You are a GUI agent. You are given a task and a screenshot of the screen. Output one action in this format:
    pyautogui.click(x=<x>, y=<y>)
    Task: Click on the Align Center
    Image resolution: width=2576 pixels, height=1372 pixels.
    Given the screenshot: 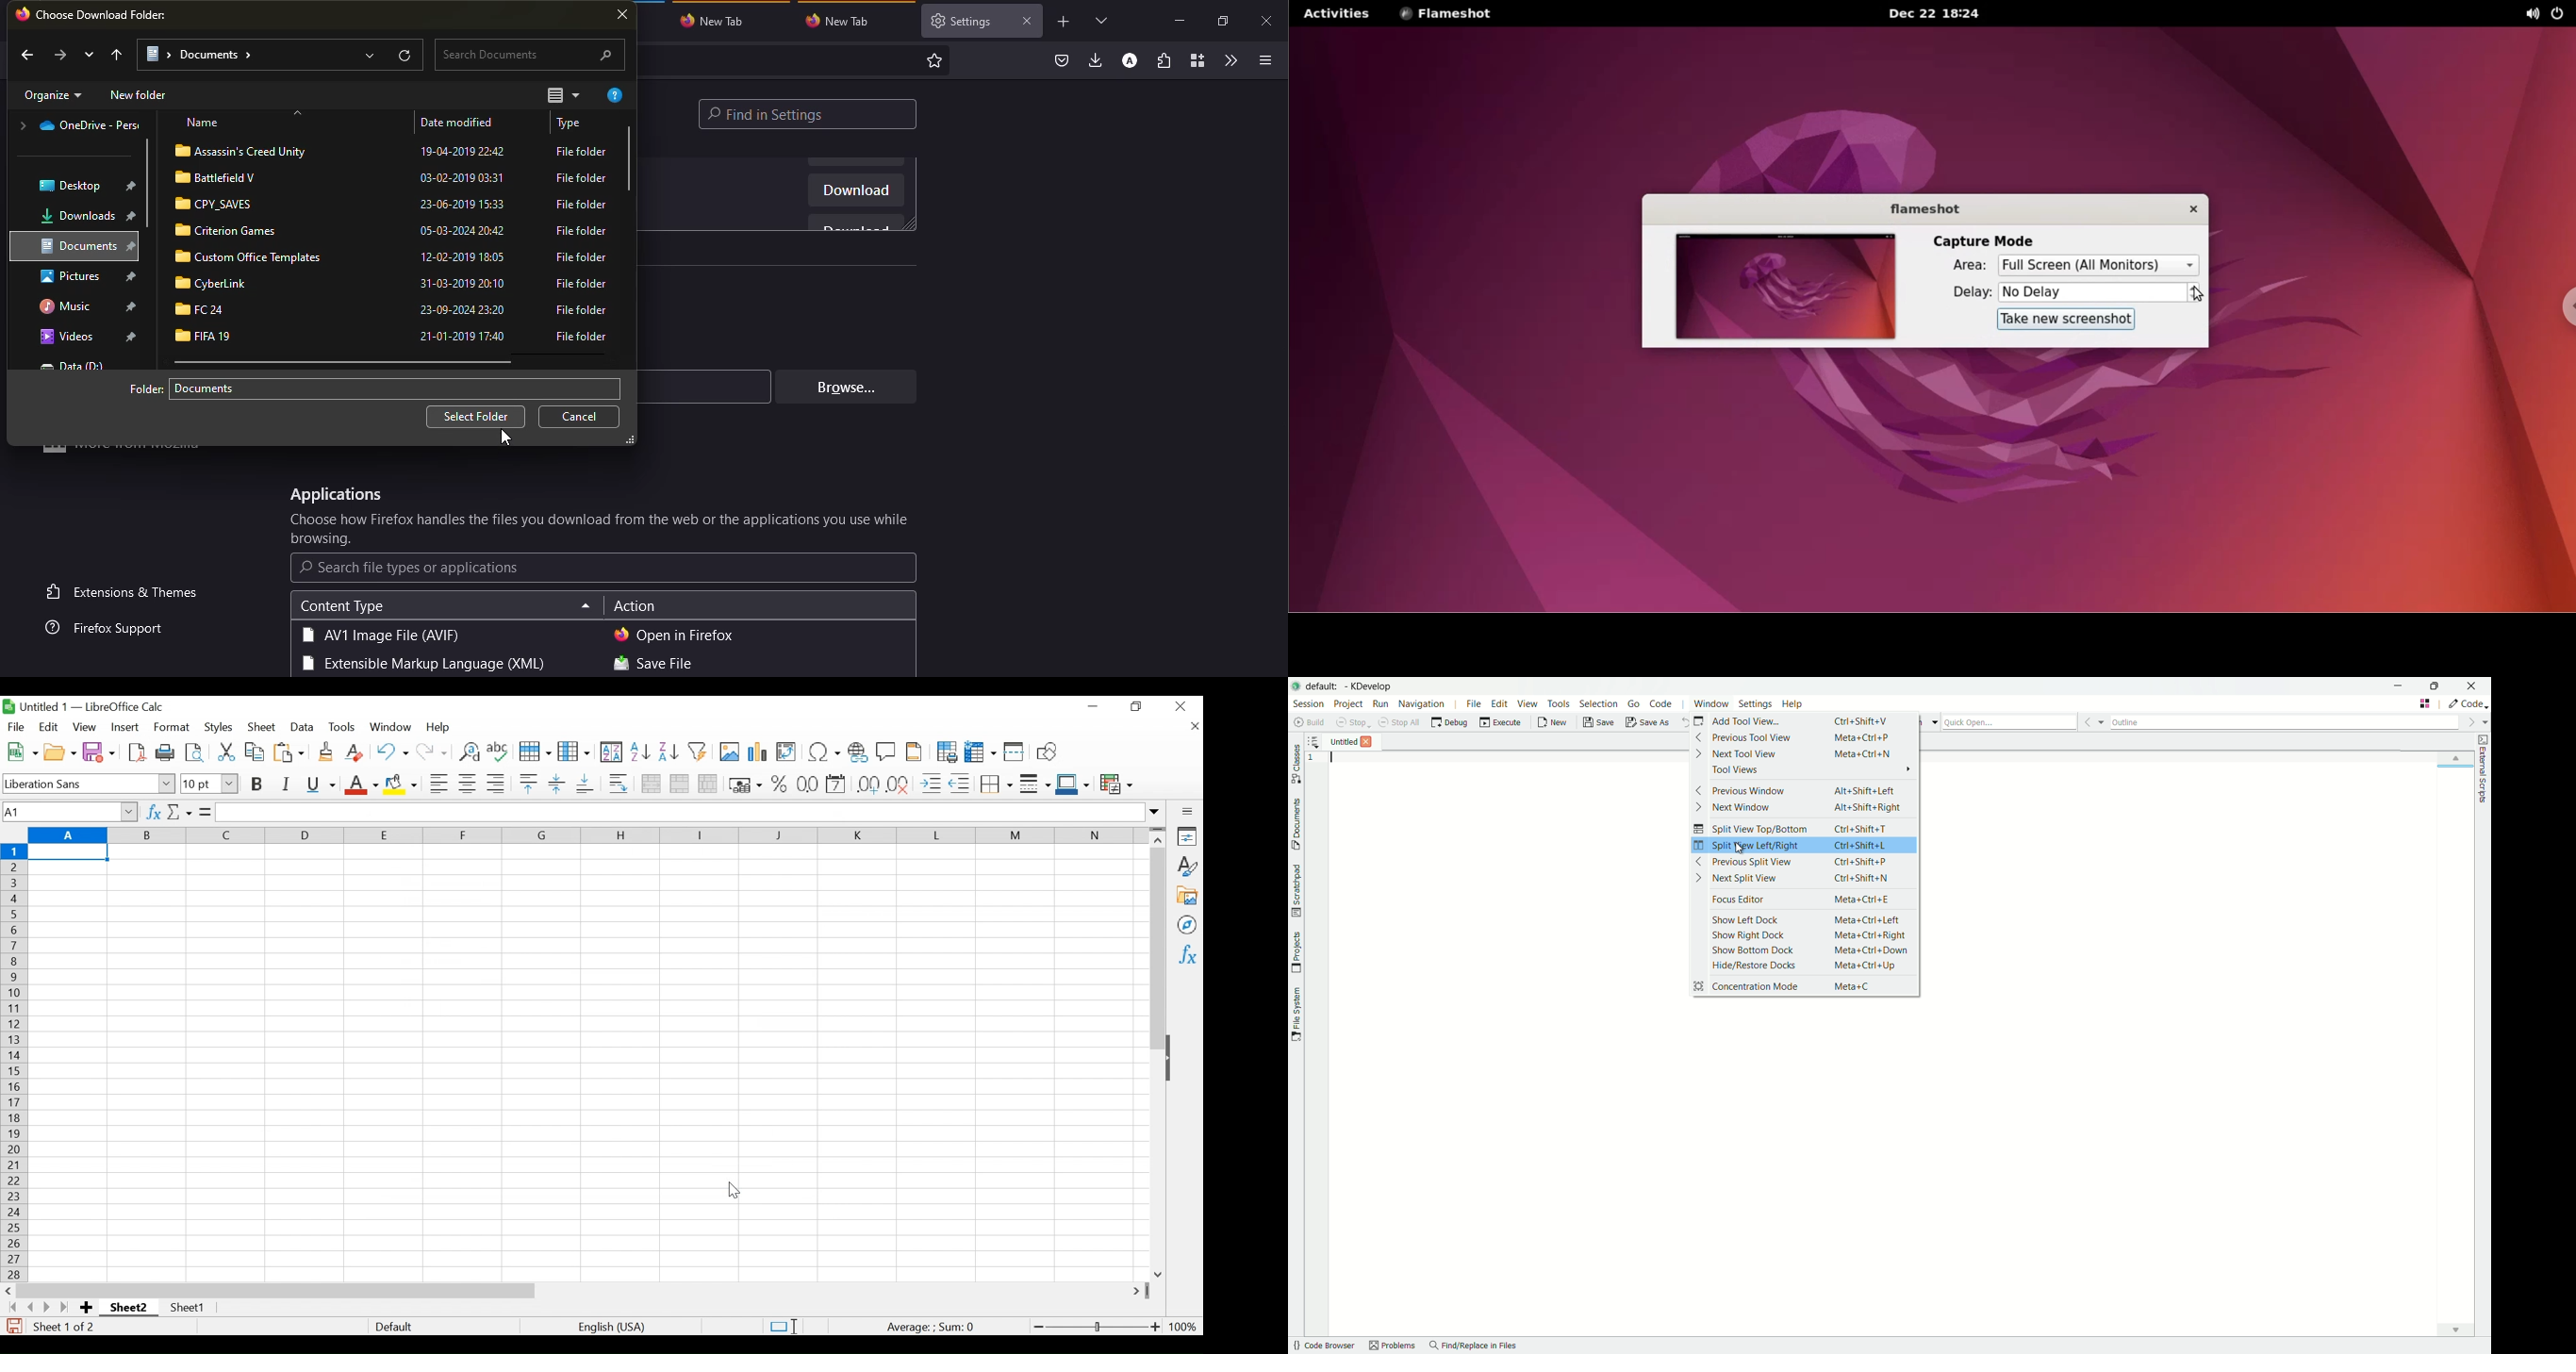 What is the action you would take?
    pyautogui.click(x=468, y=784)
    